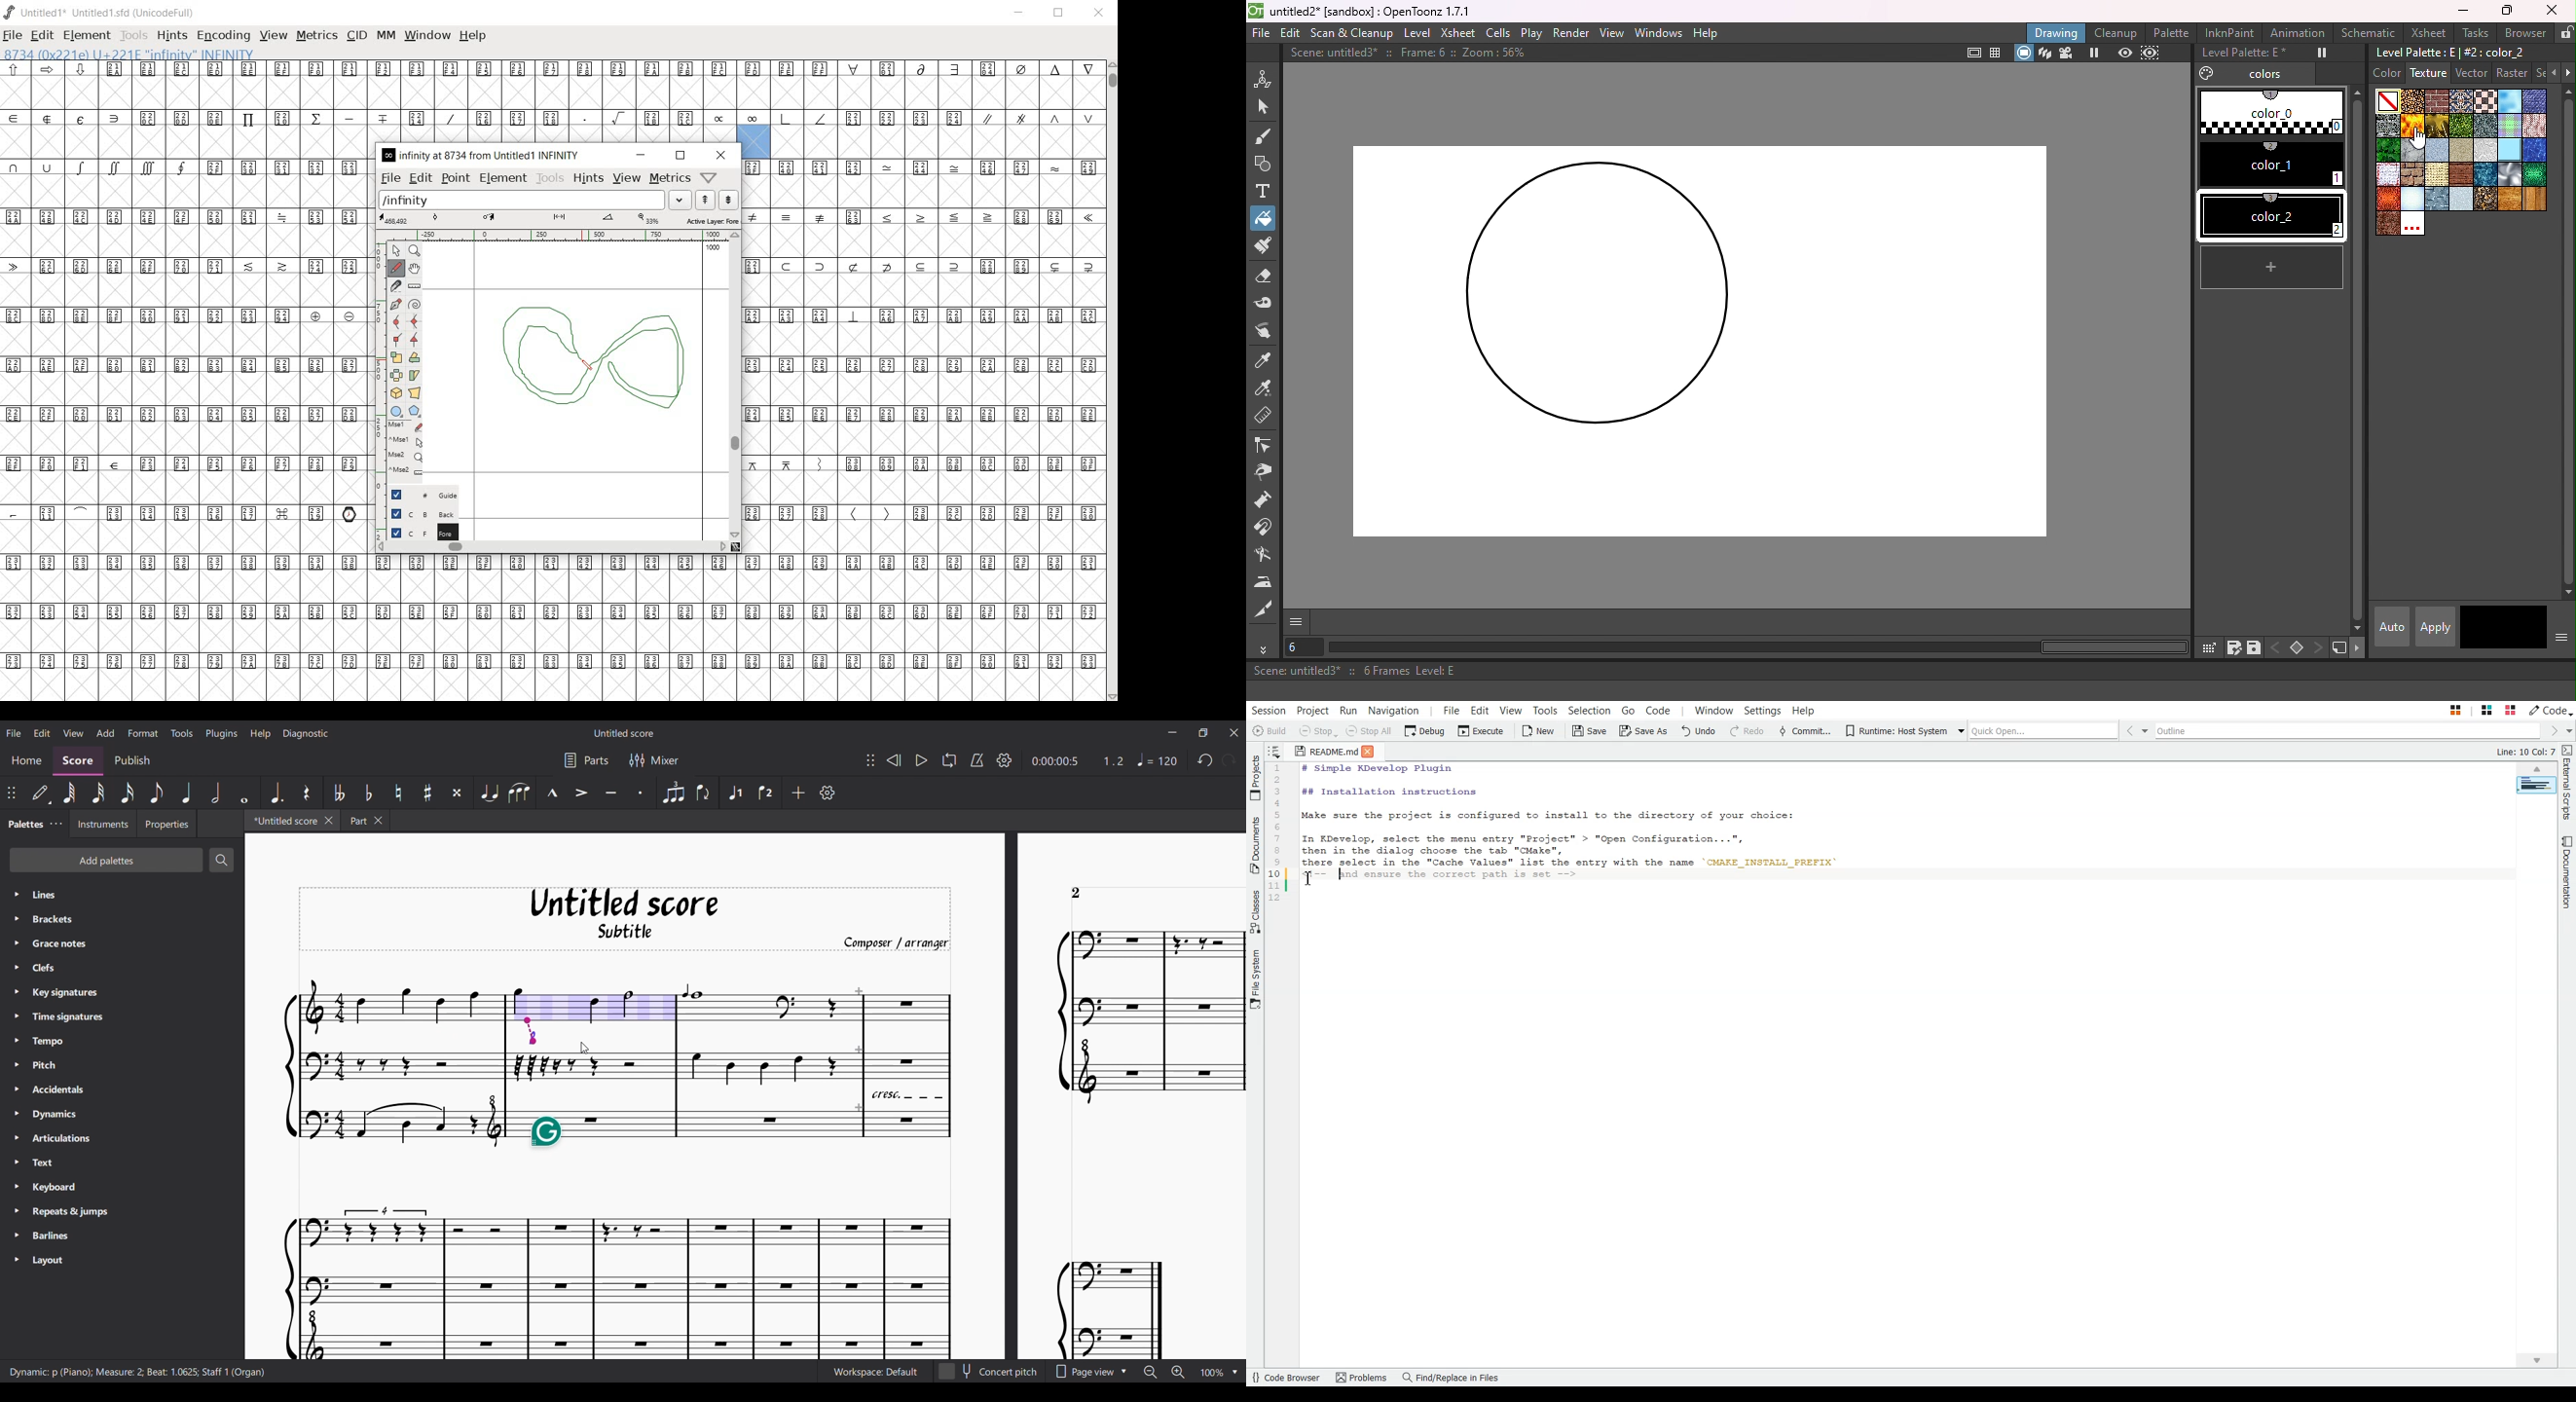  I want to click on Unicode code points, so click(1042, 217).